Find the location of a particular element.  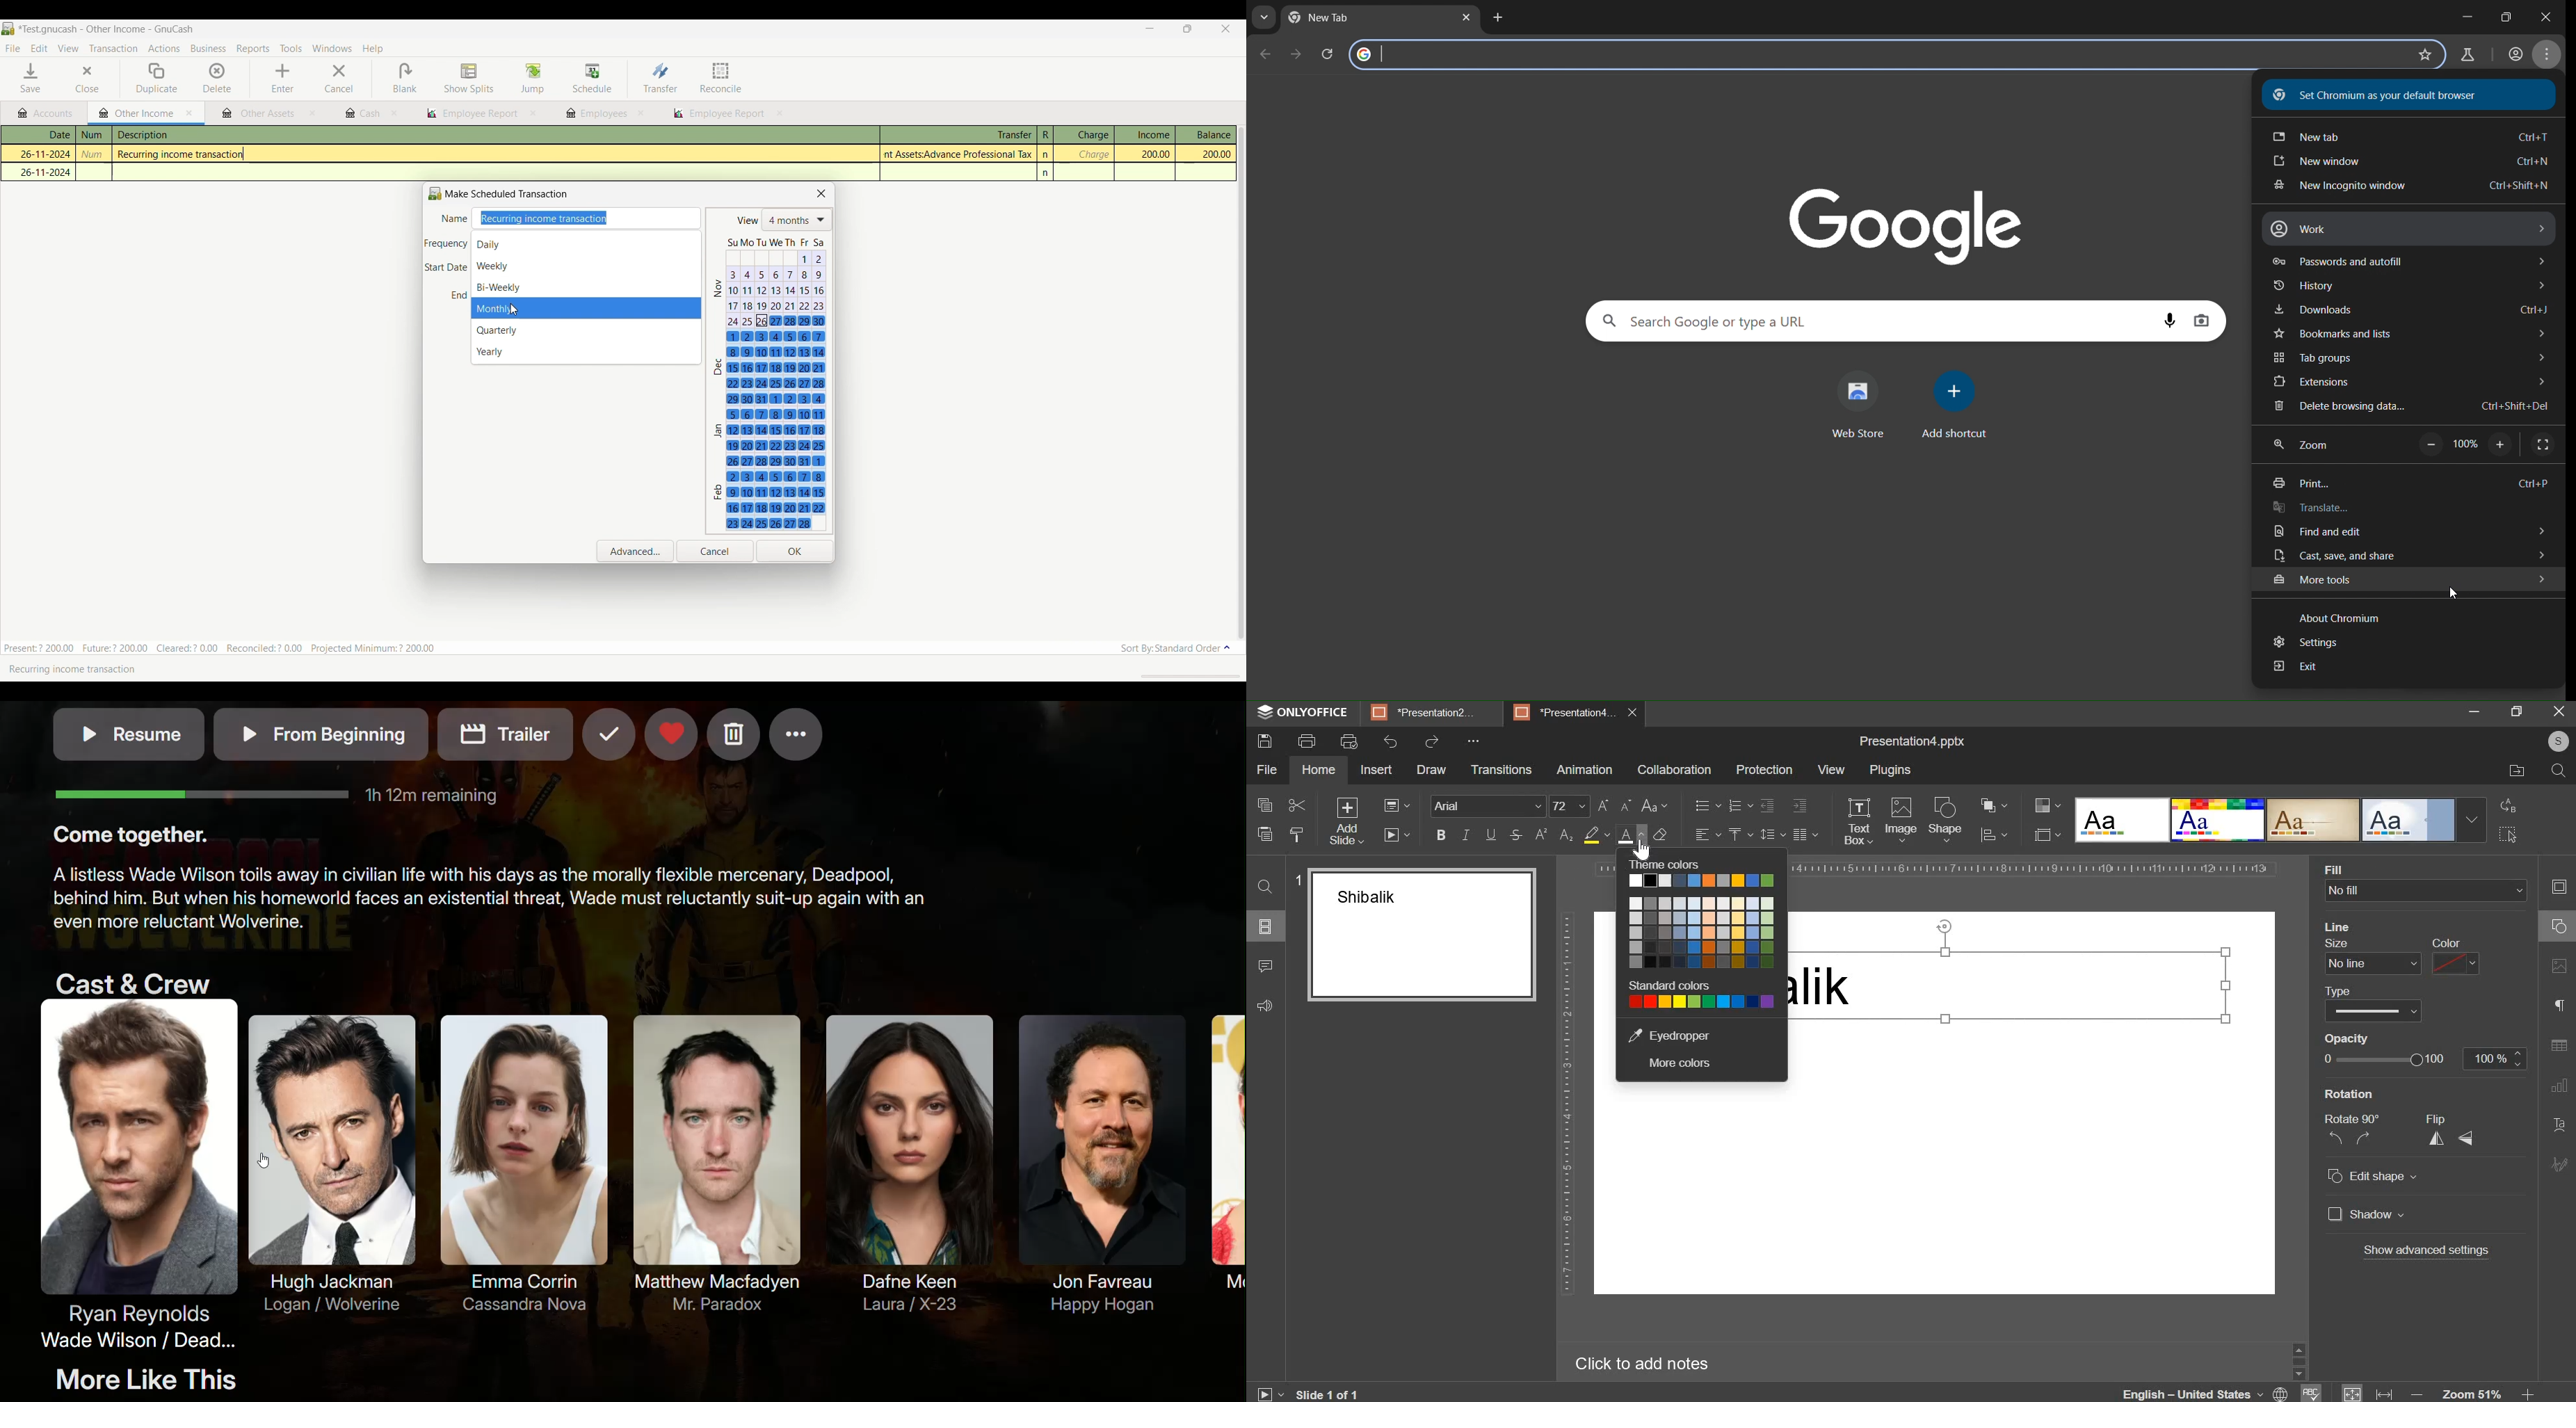

chart is located at coordinates (2556, 1091).